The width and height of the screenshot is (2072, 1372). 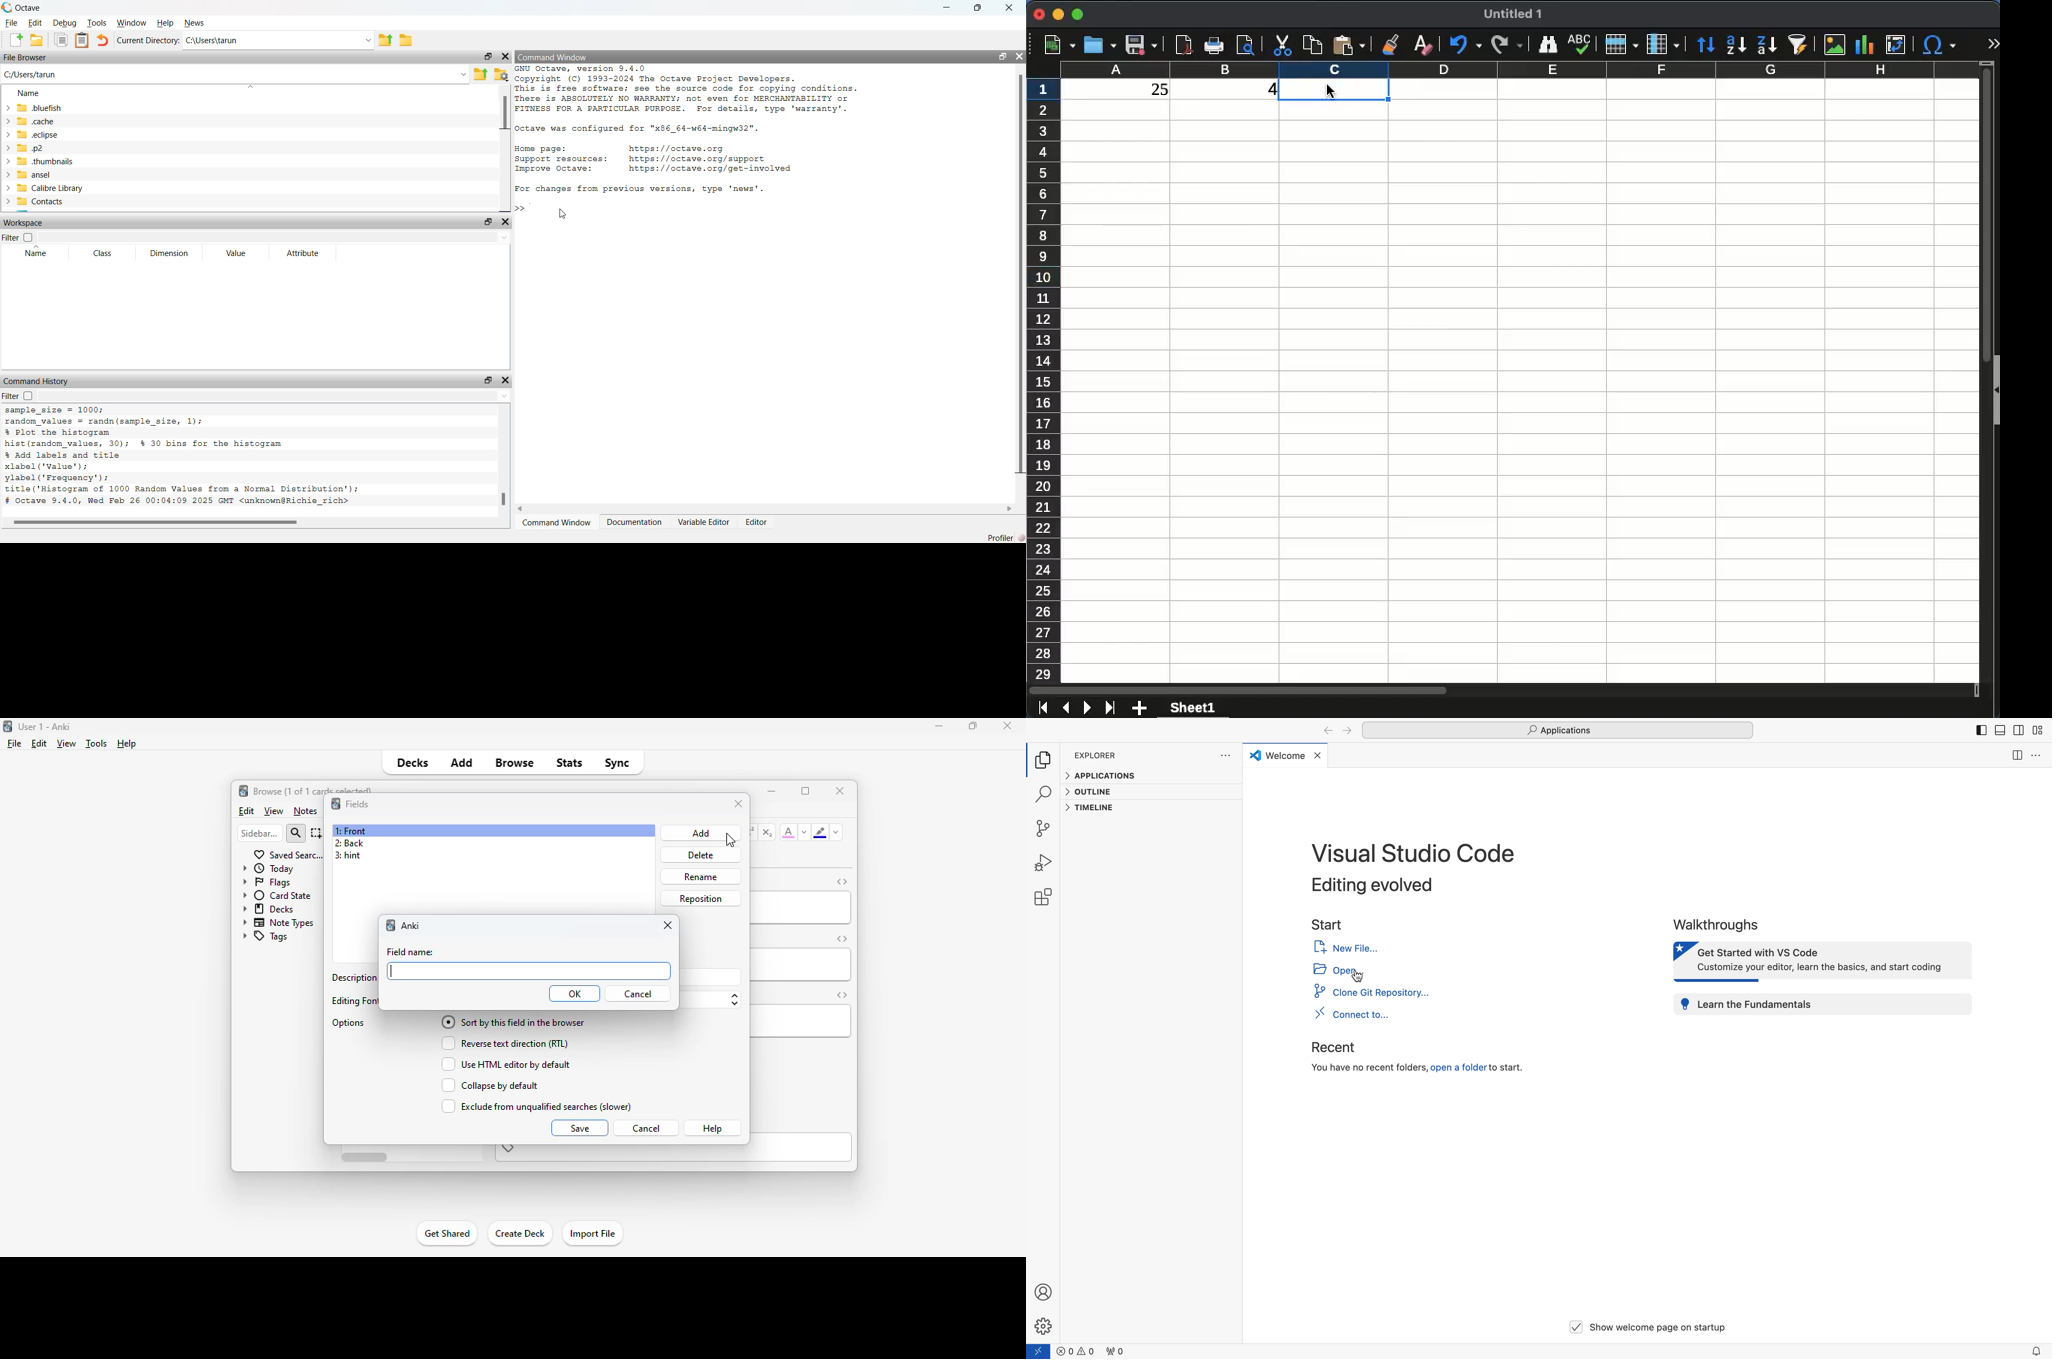 I want to click on maximize, so click(x=978, y=7).